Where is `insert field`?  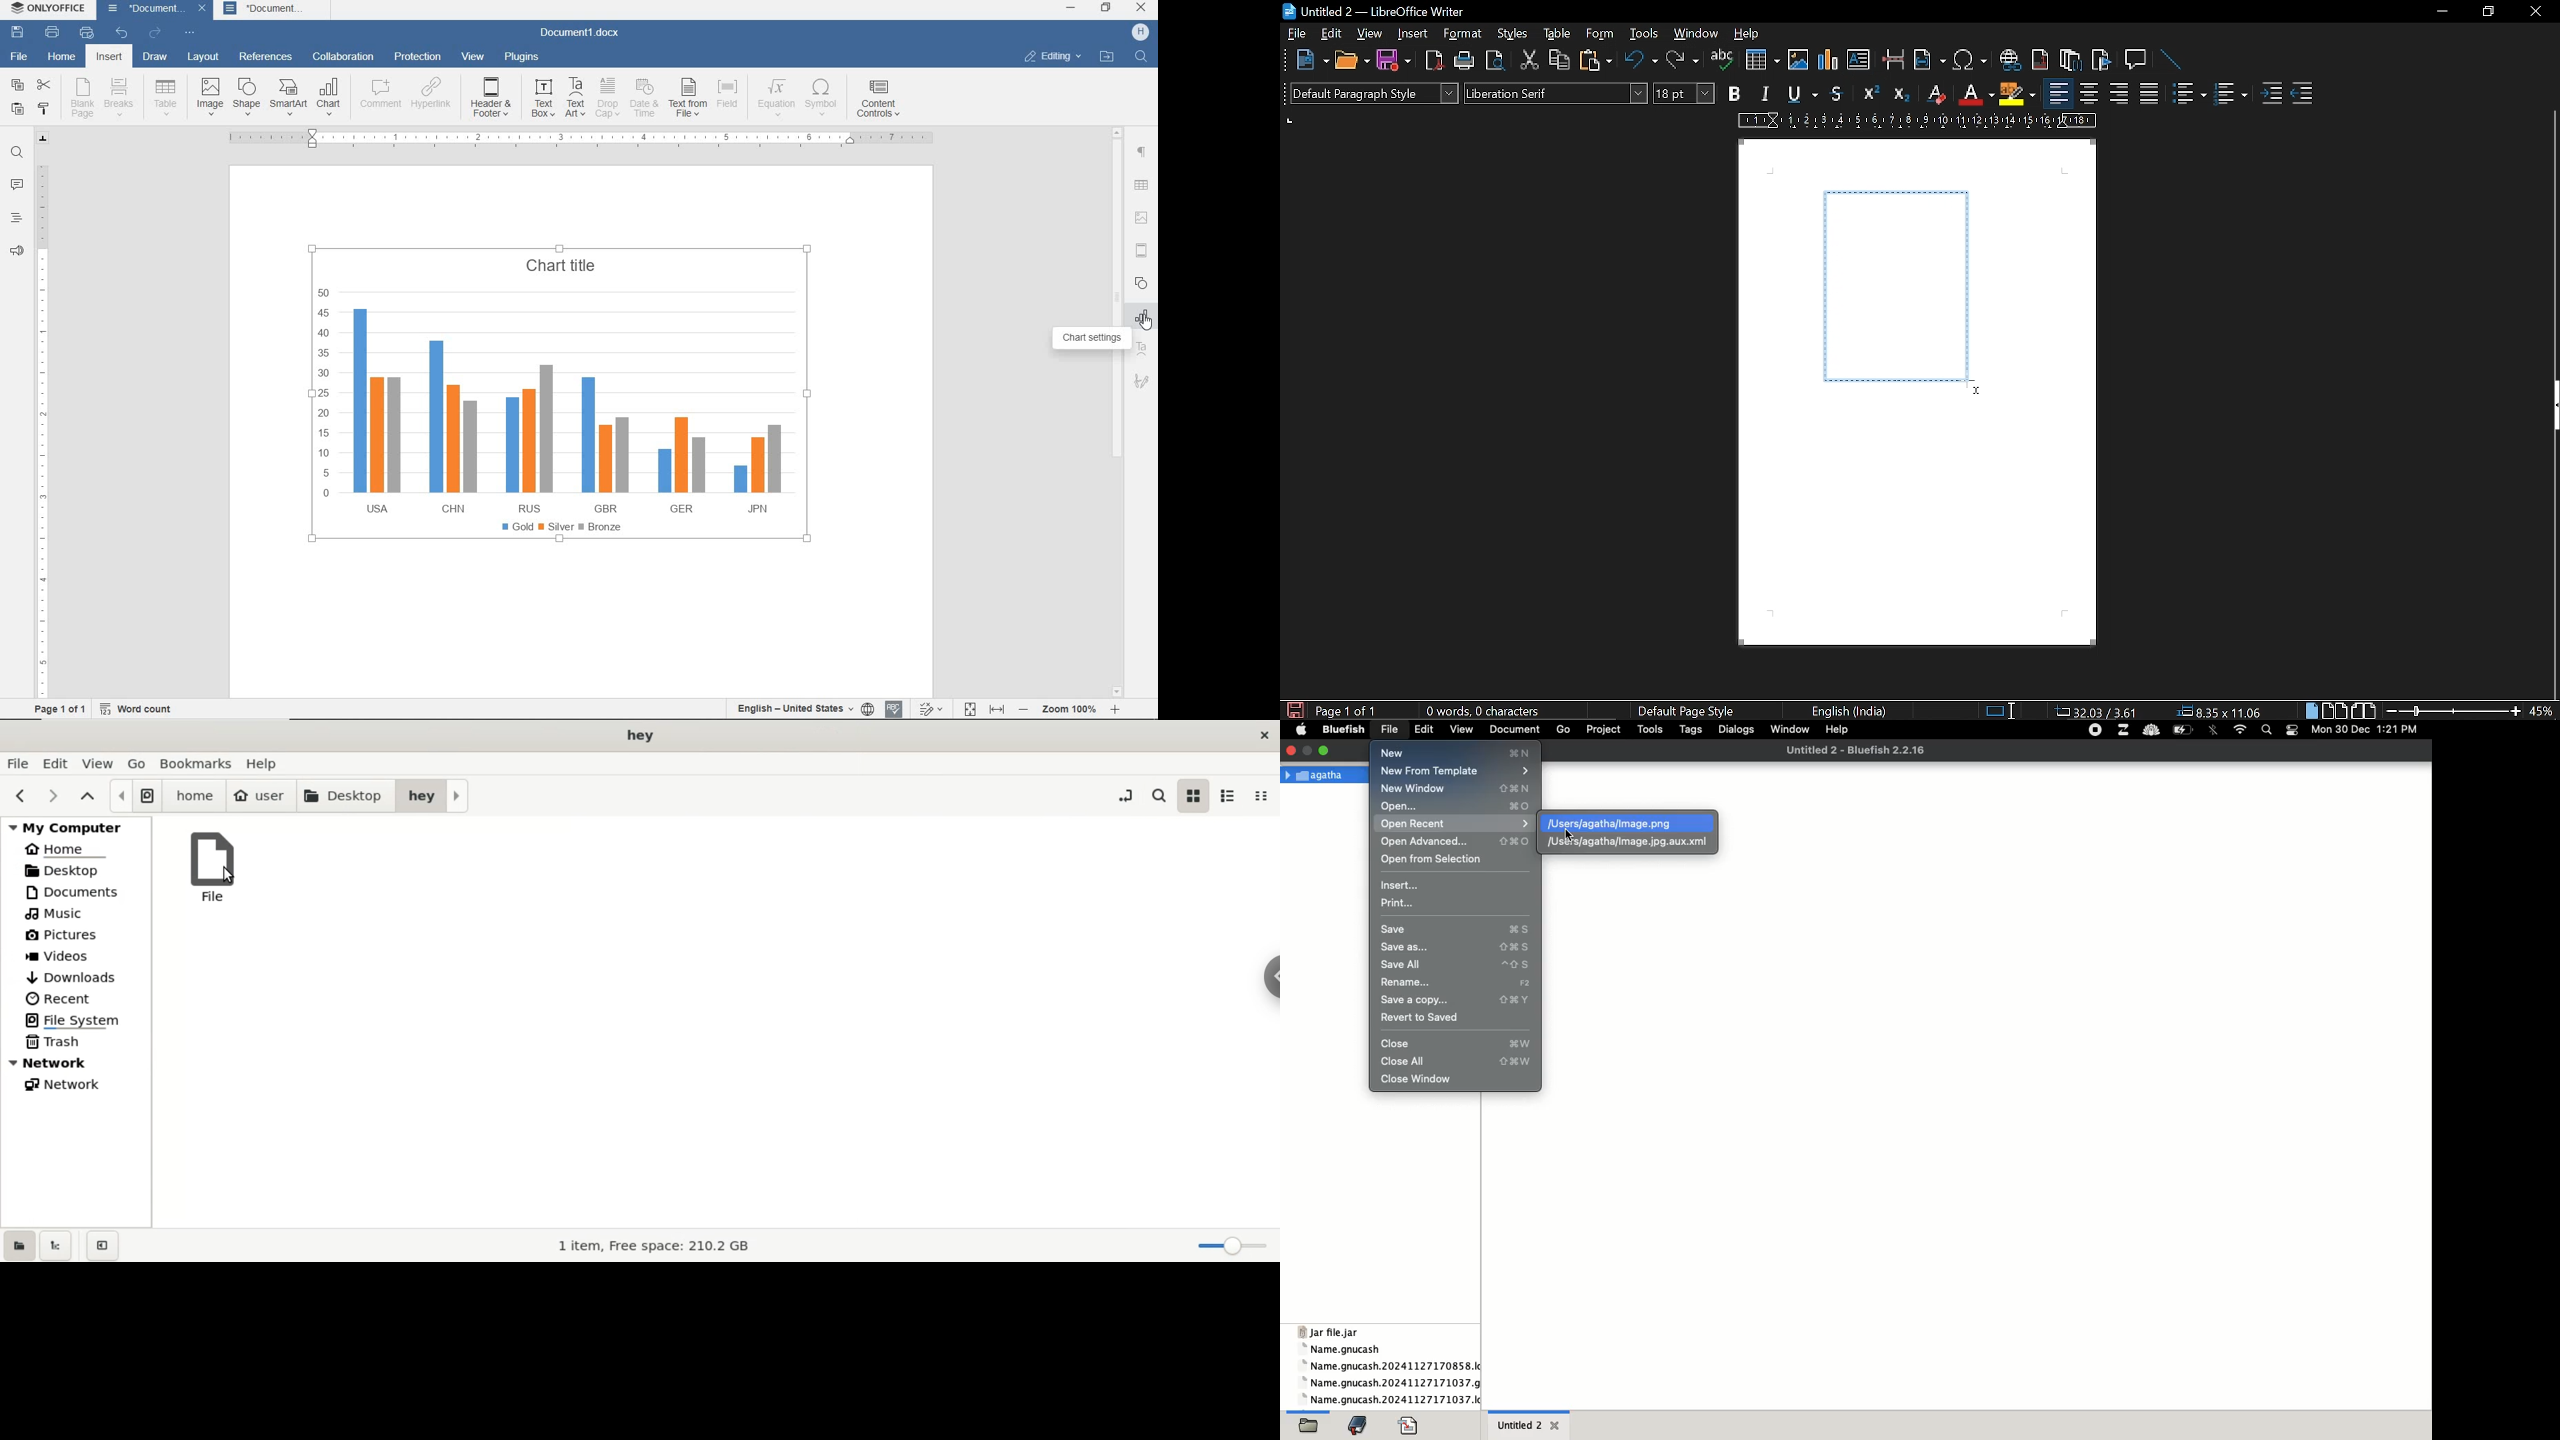 insert field is located at coordinates (1929, 62).